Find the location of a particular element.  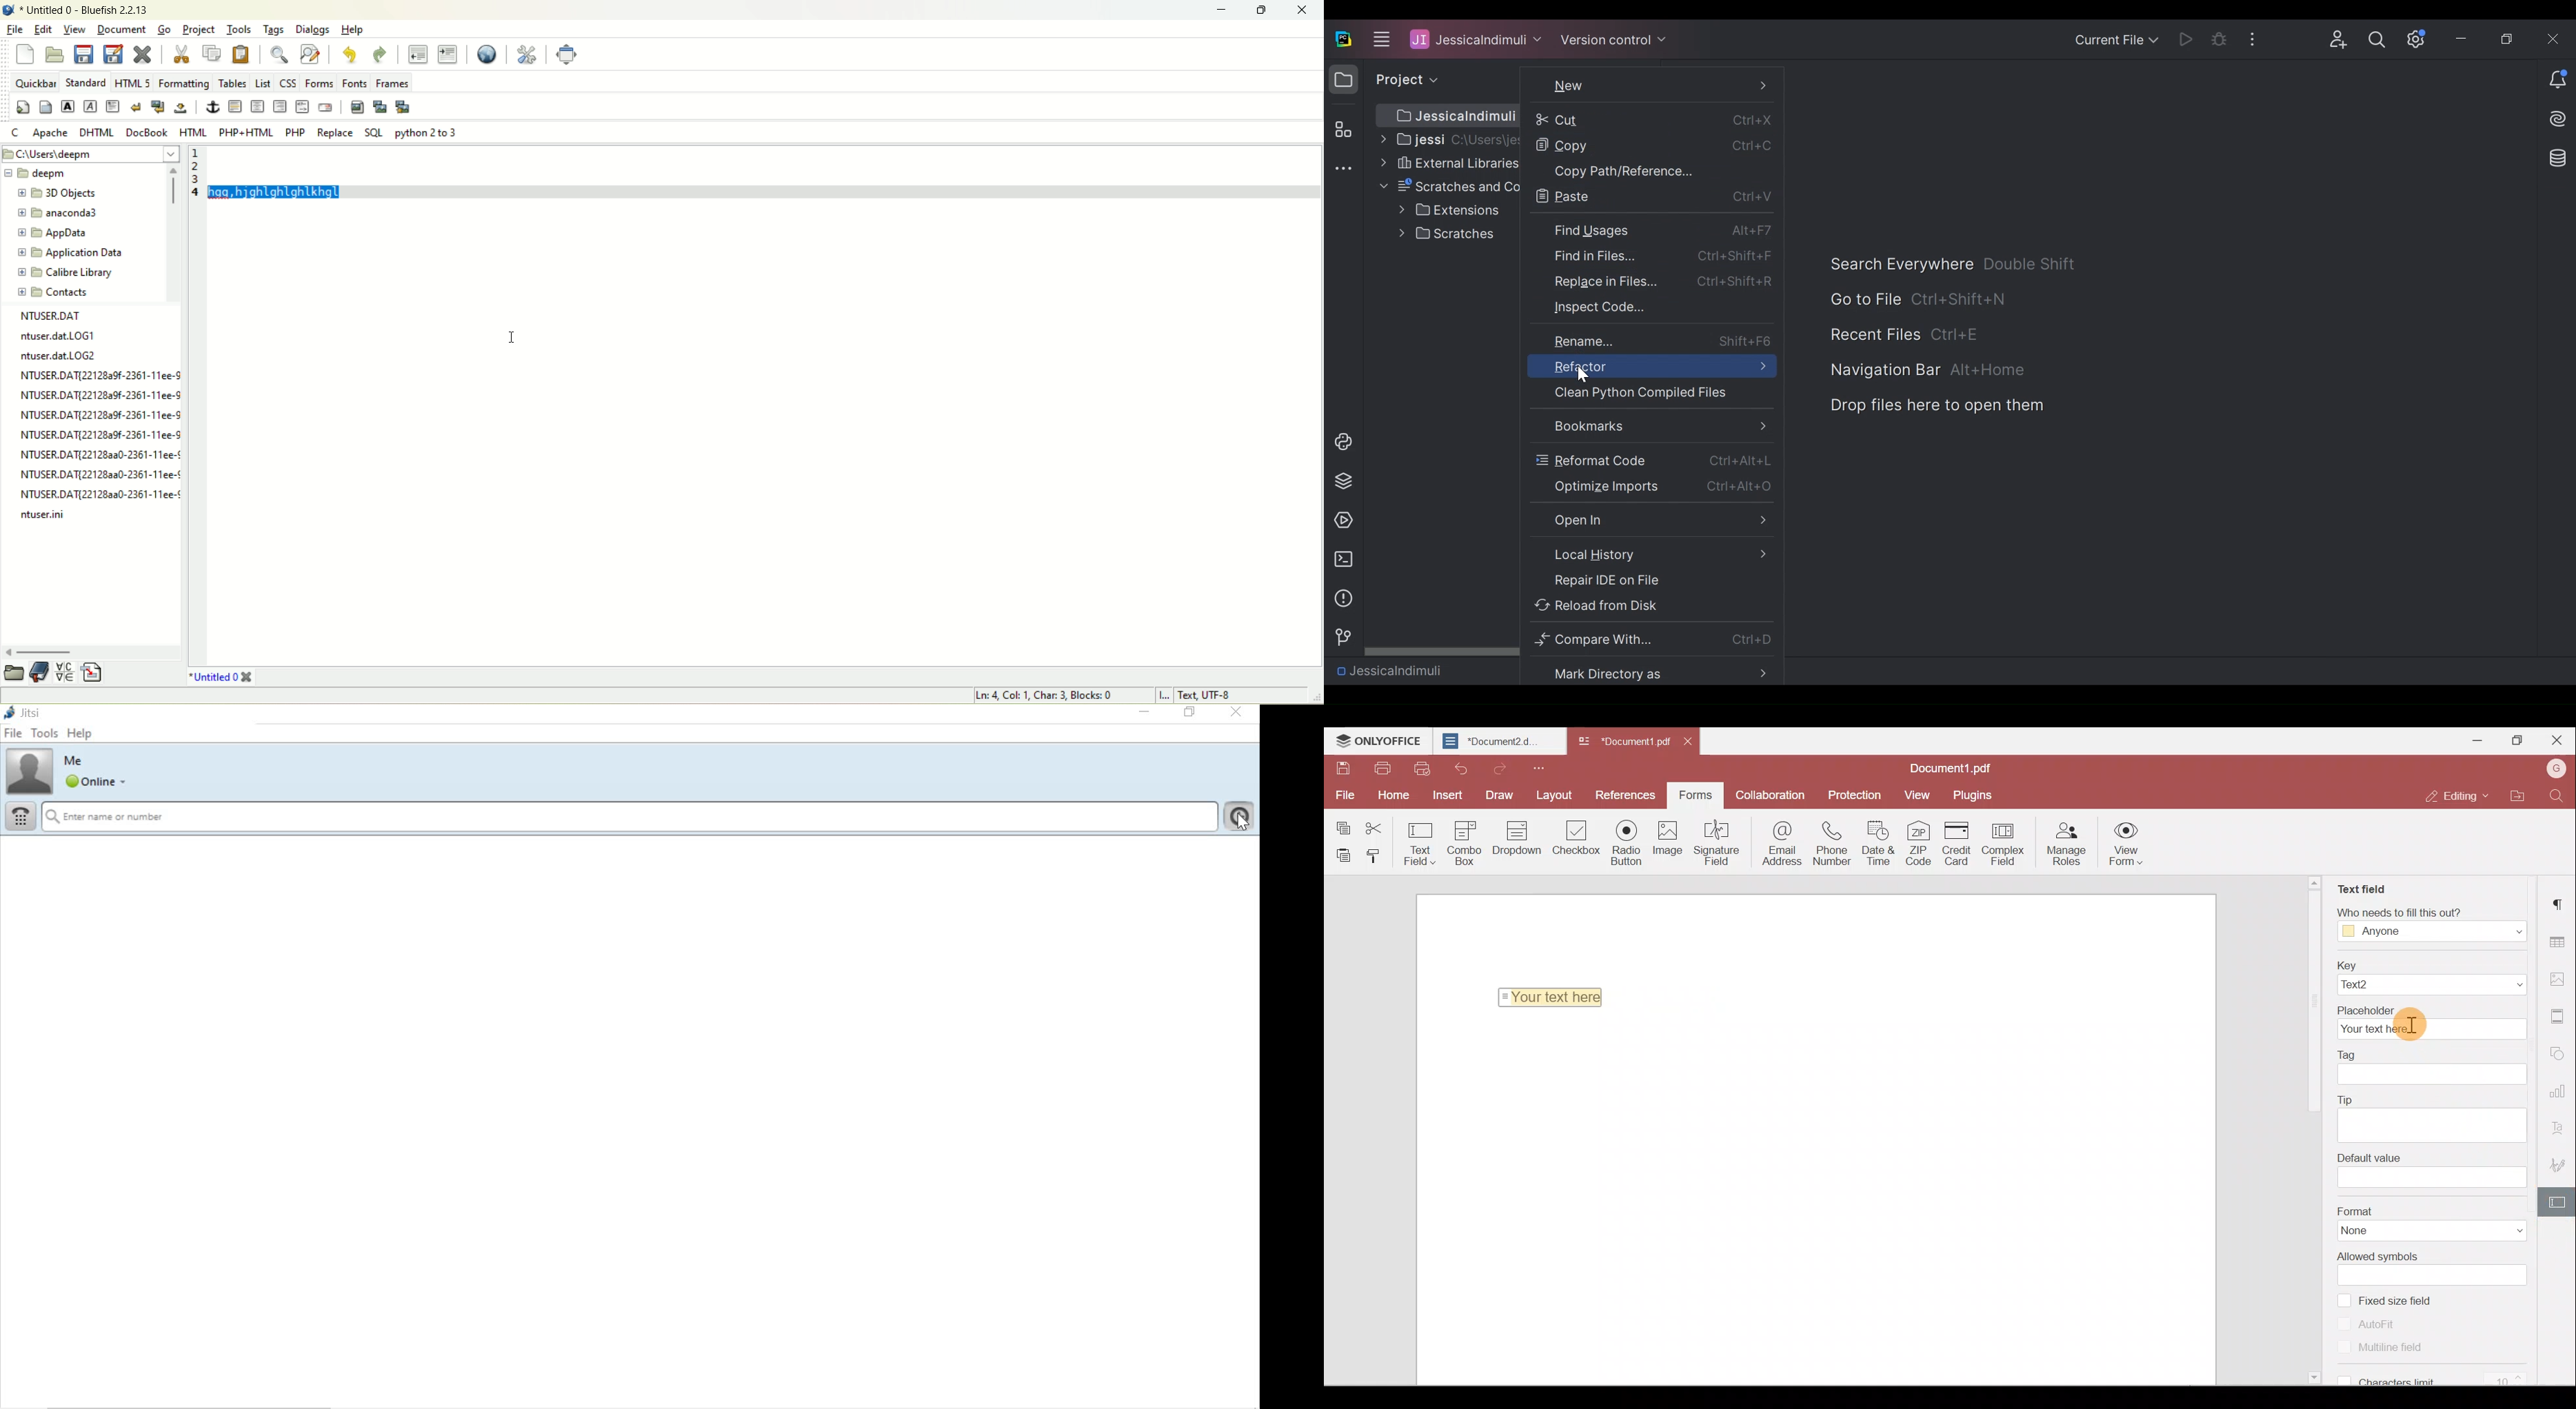

project is located at coordinates (200, 31).